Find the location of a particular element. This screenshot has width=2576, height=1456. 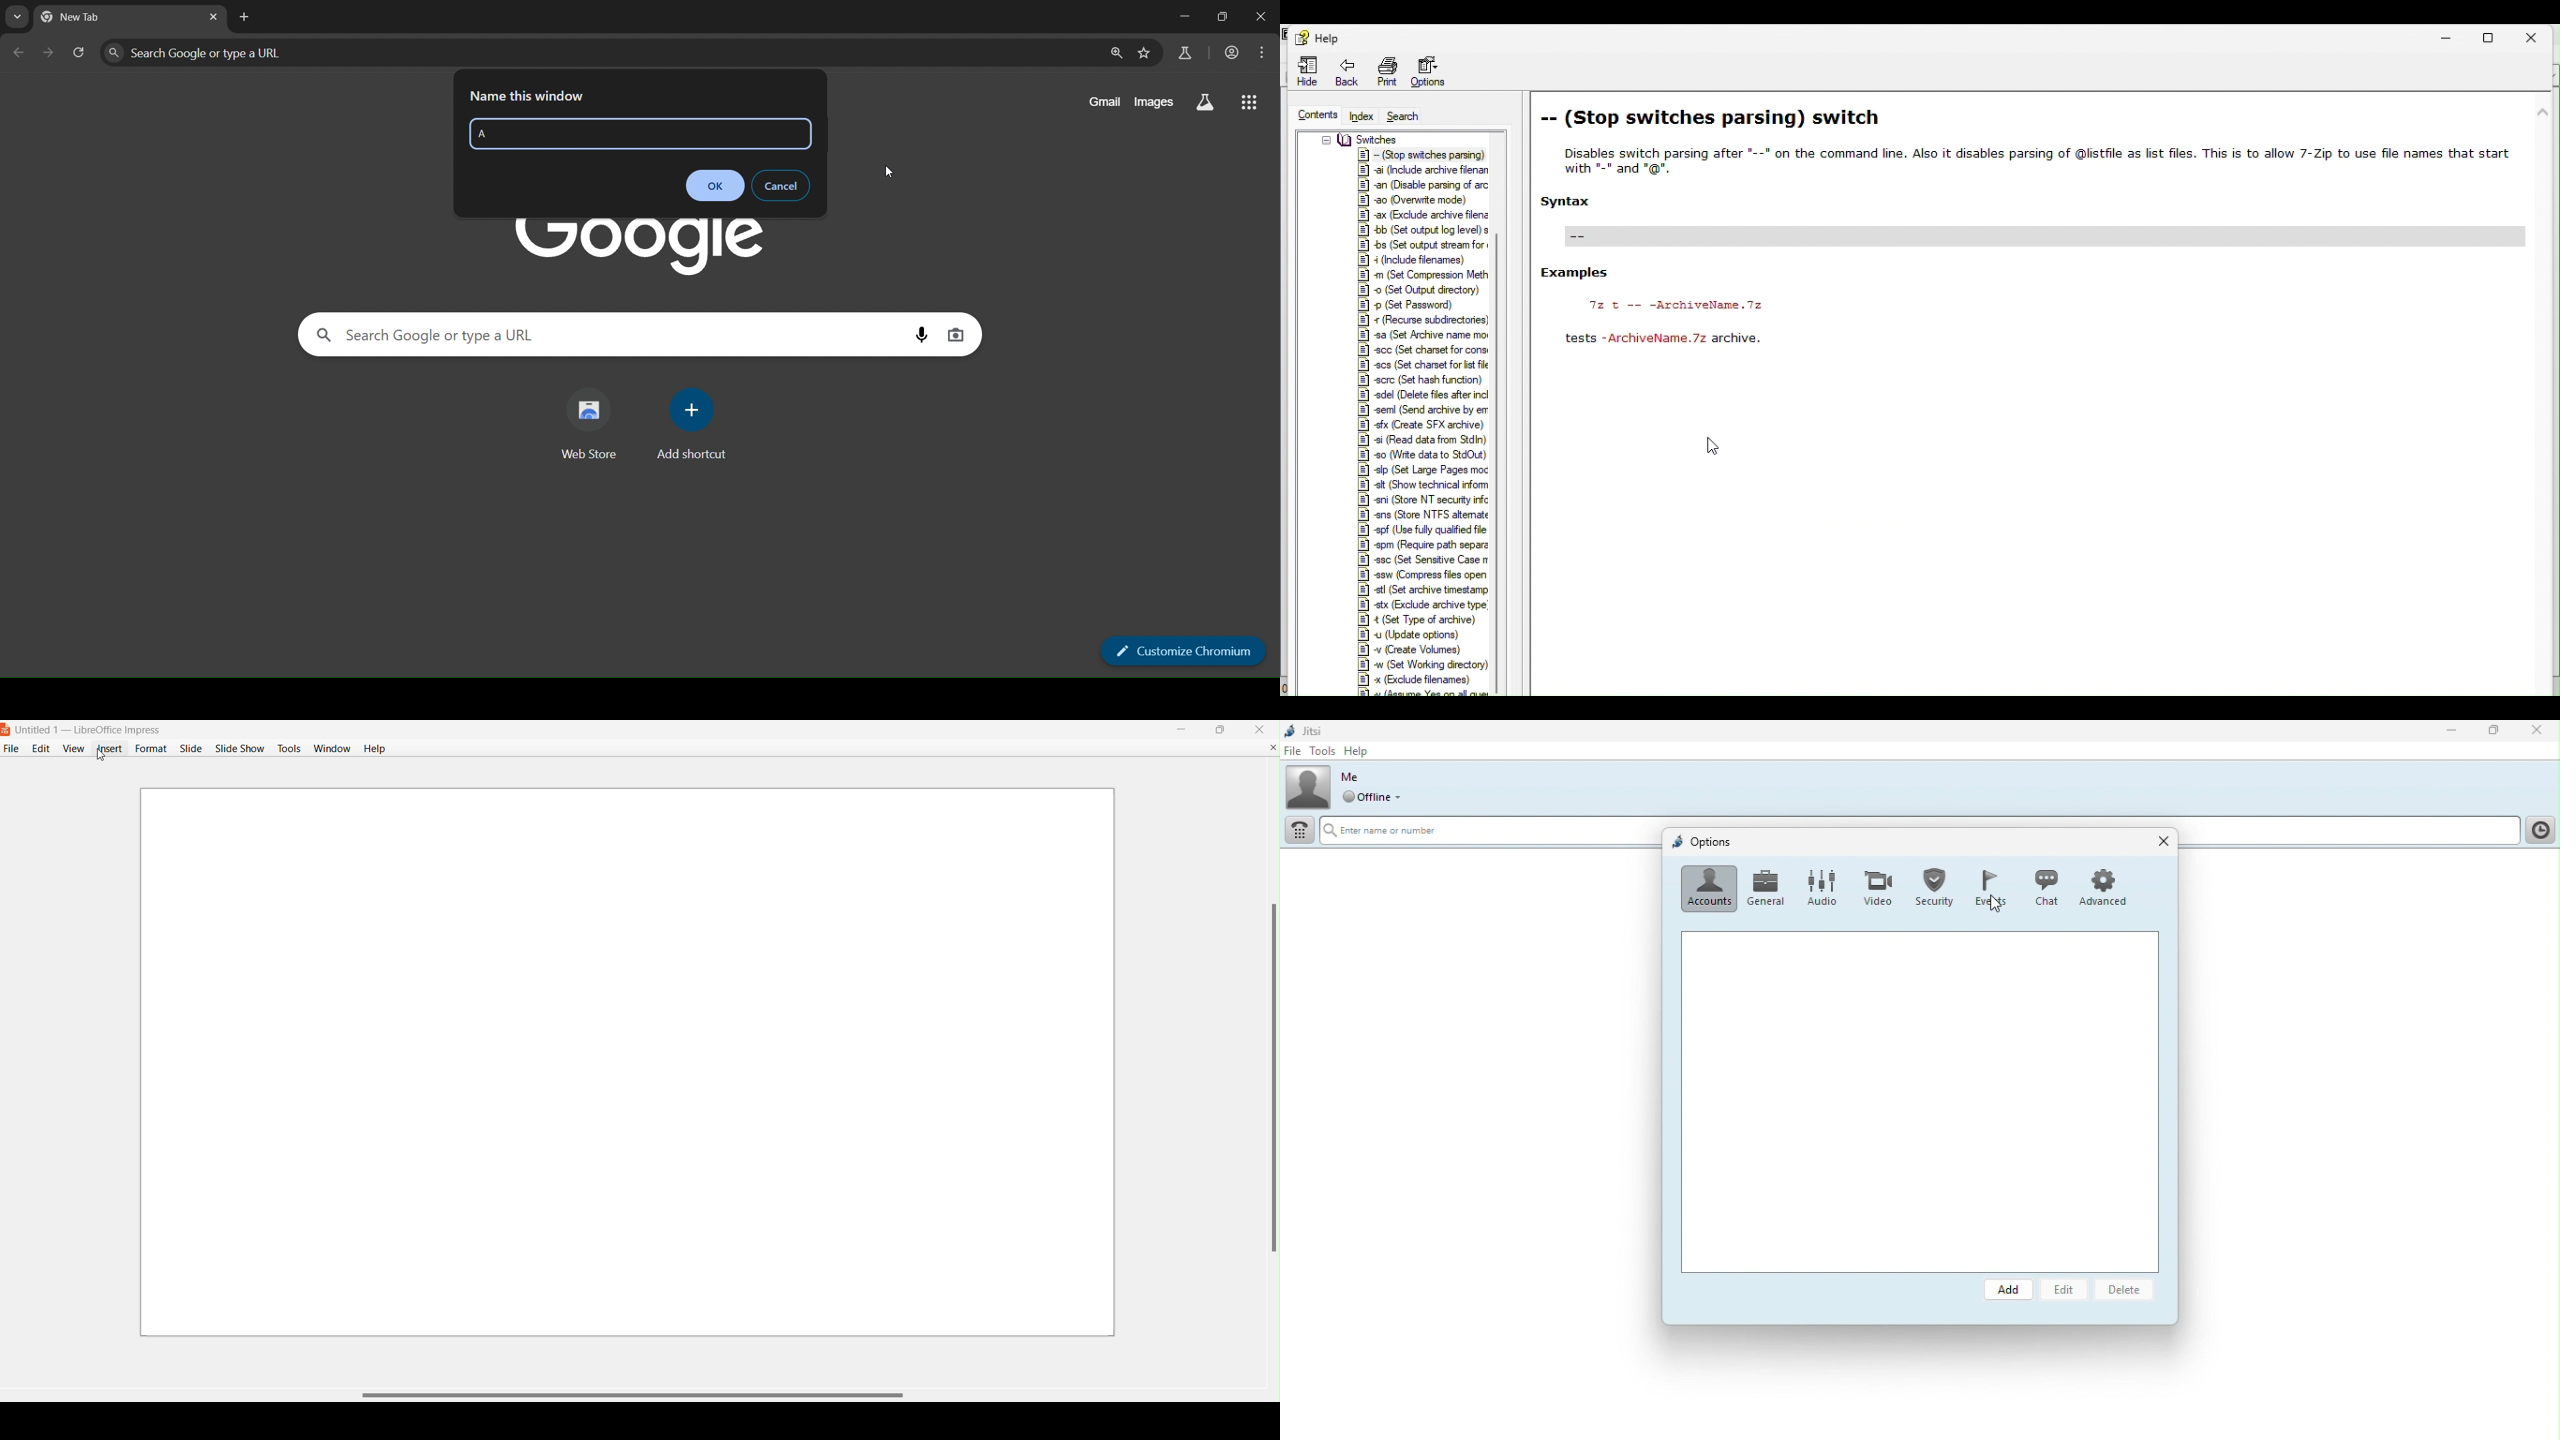

Horizontal Scroll Bar is located at coordinates (625, 1394).